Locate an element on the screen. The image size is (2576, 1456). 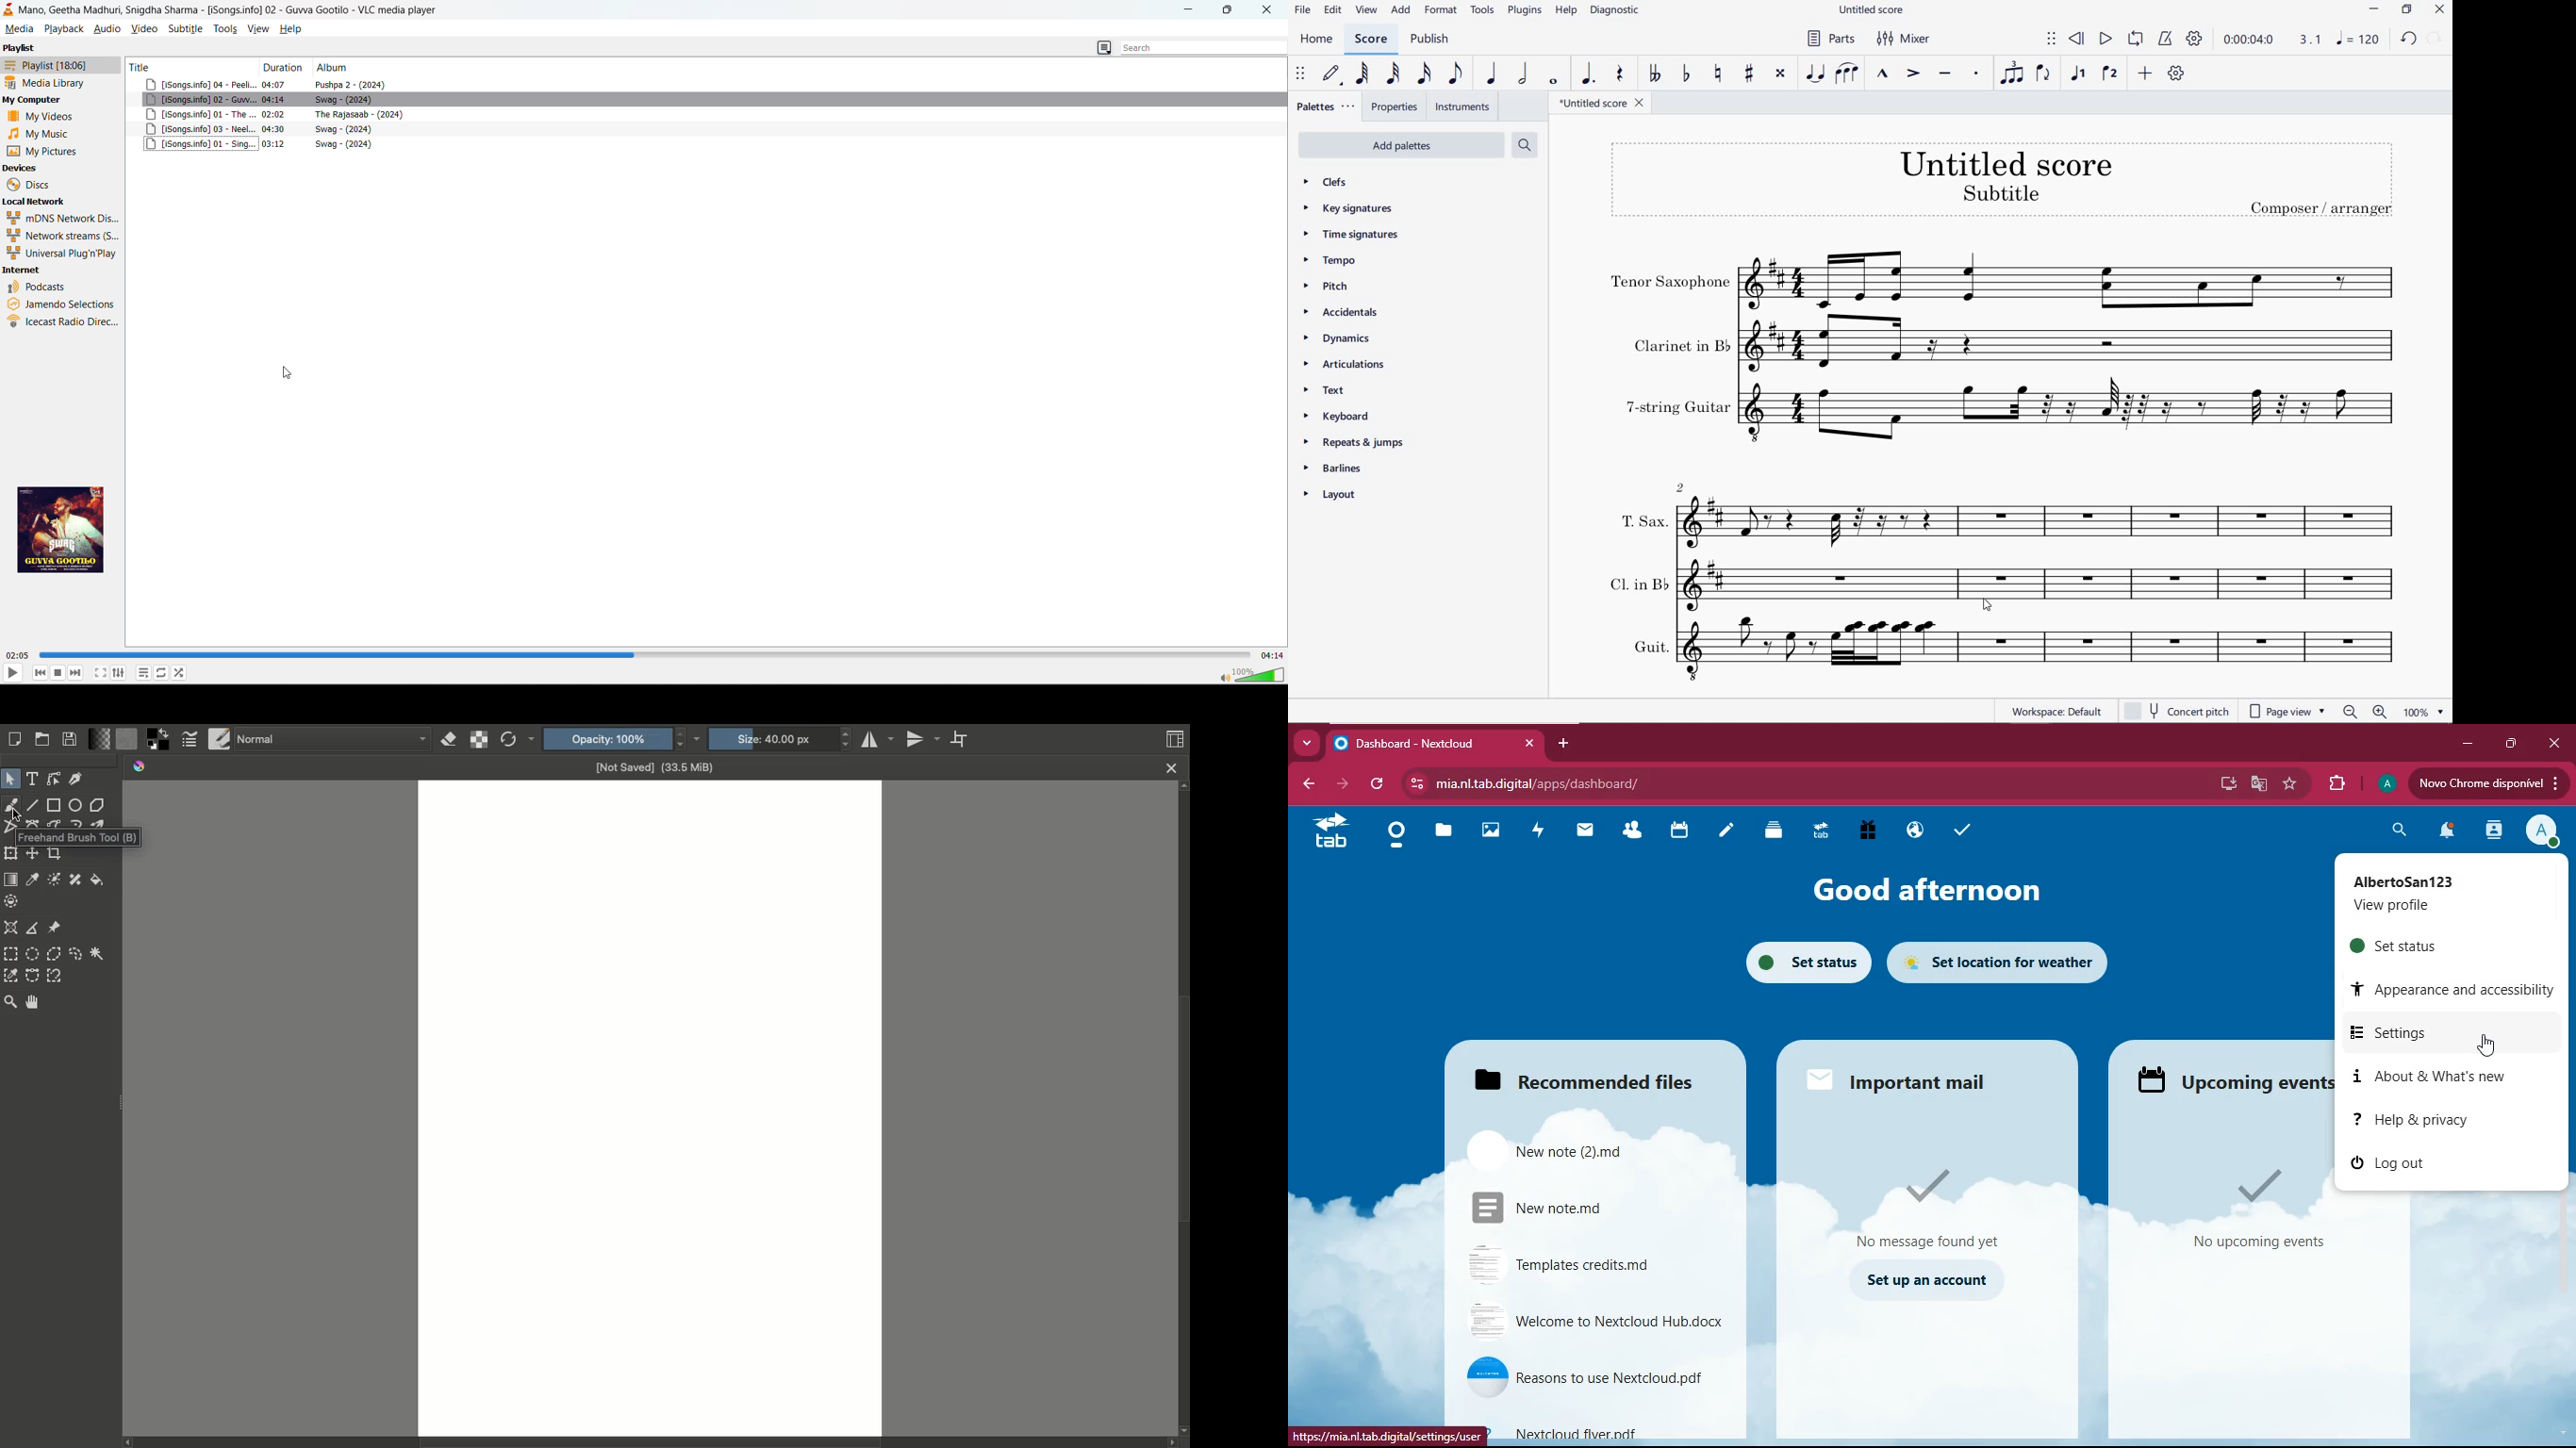
cursor is located at coordinates (18, 816).